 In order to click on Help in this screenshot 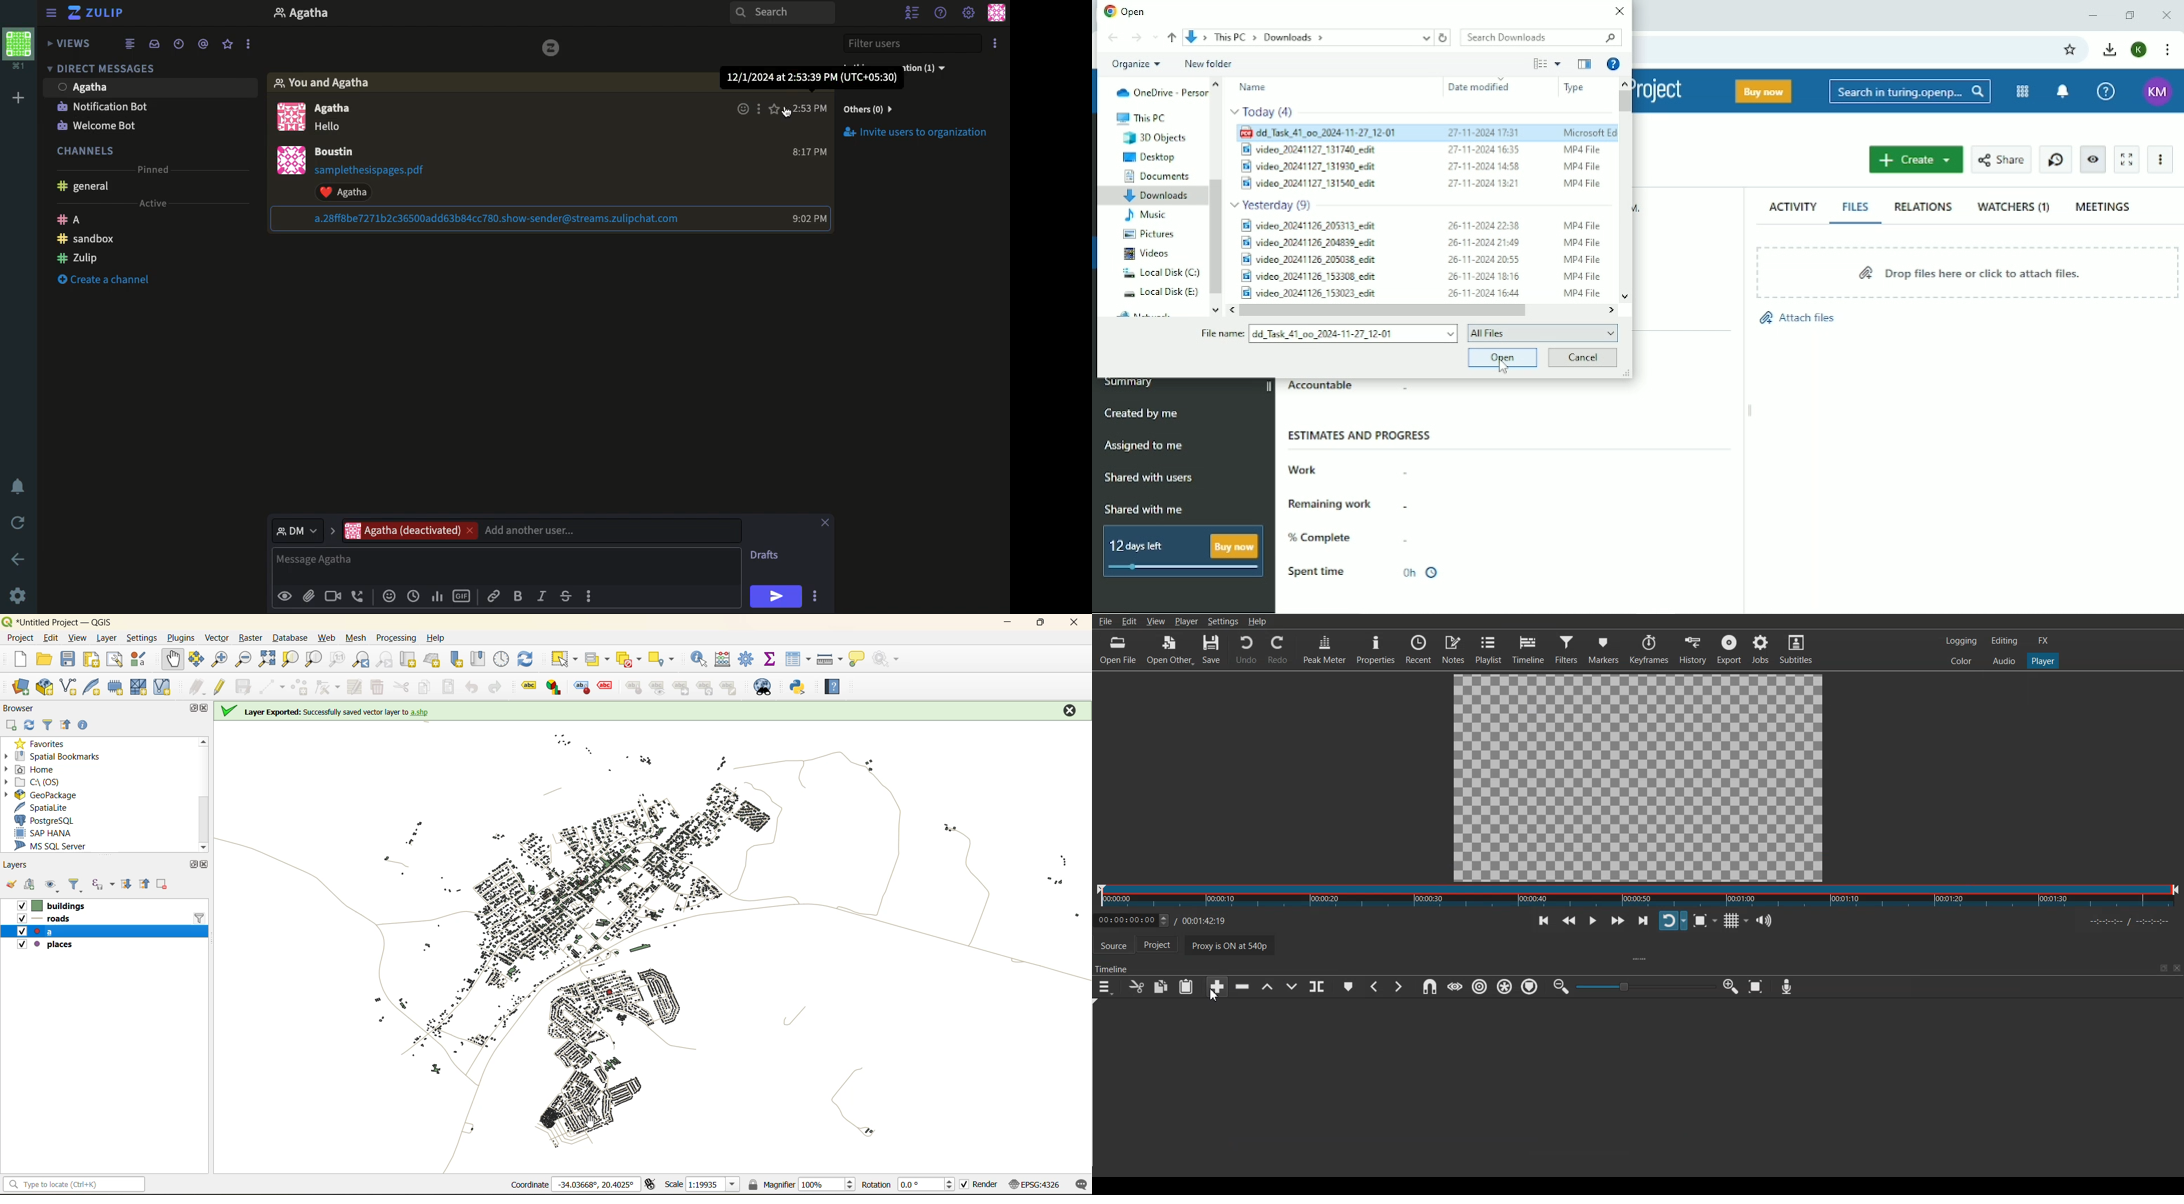, I will do `click(943, 14)`.